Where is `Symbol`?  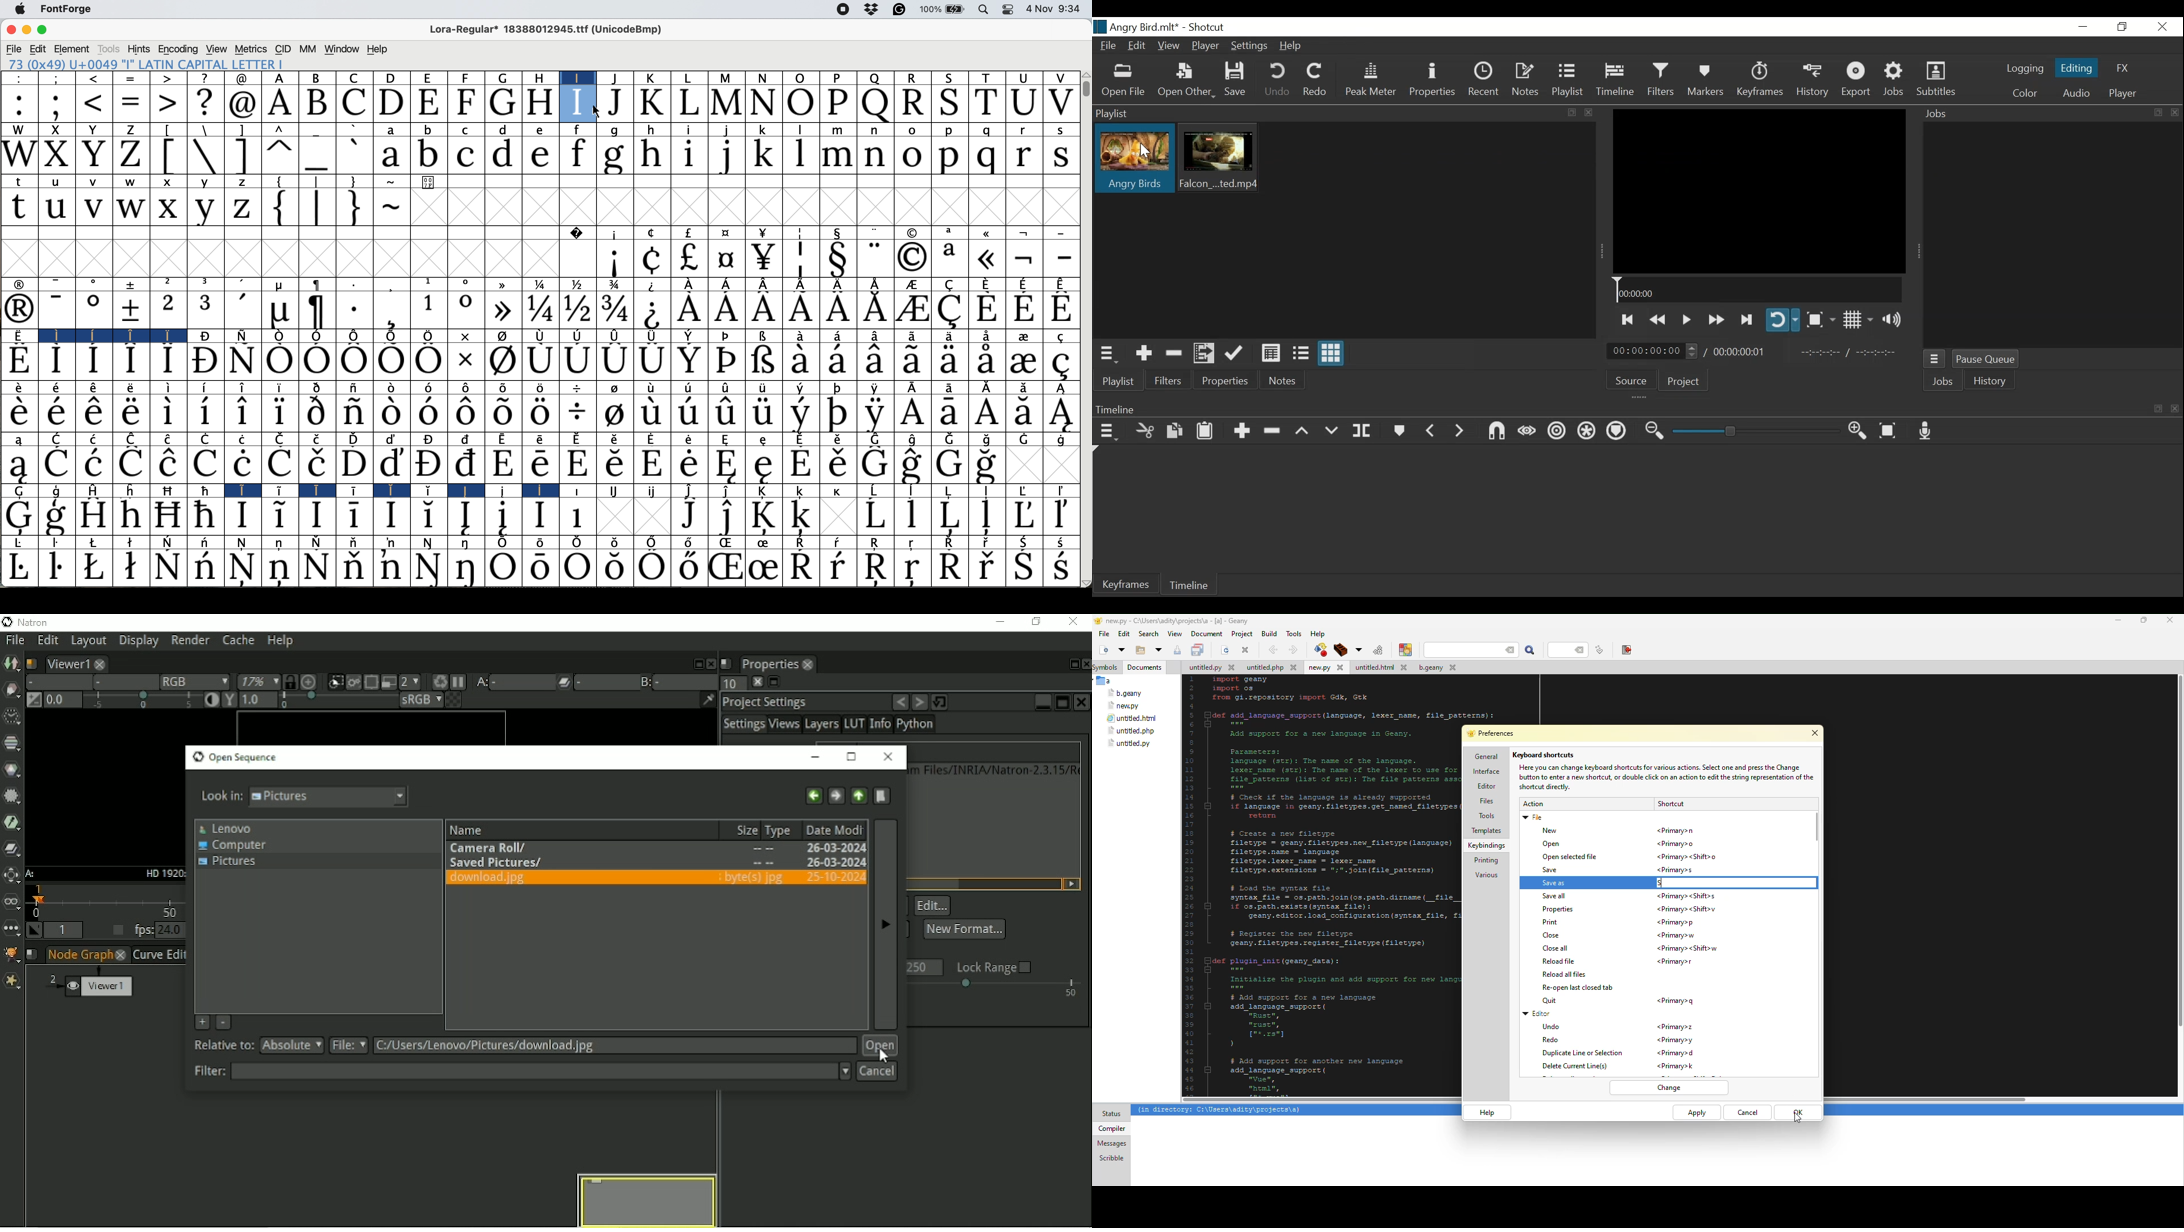
Symbol is located at coordinates (653, 569).